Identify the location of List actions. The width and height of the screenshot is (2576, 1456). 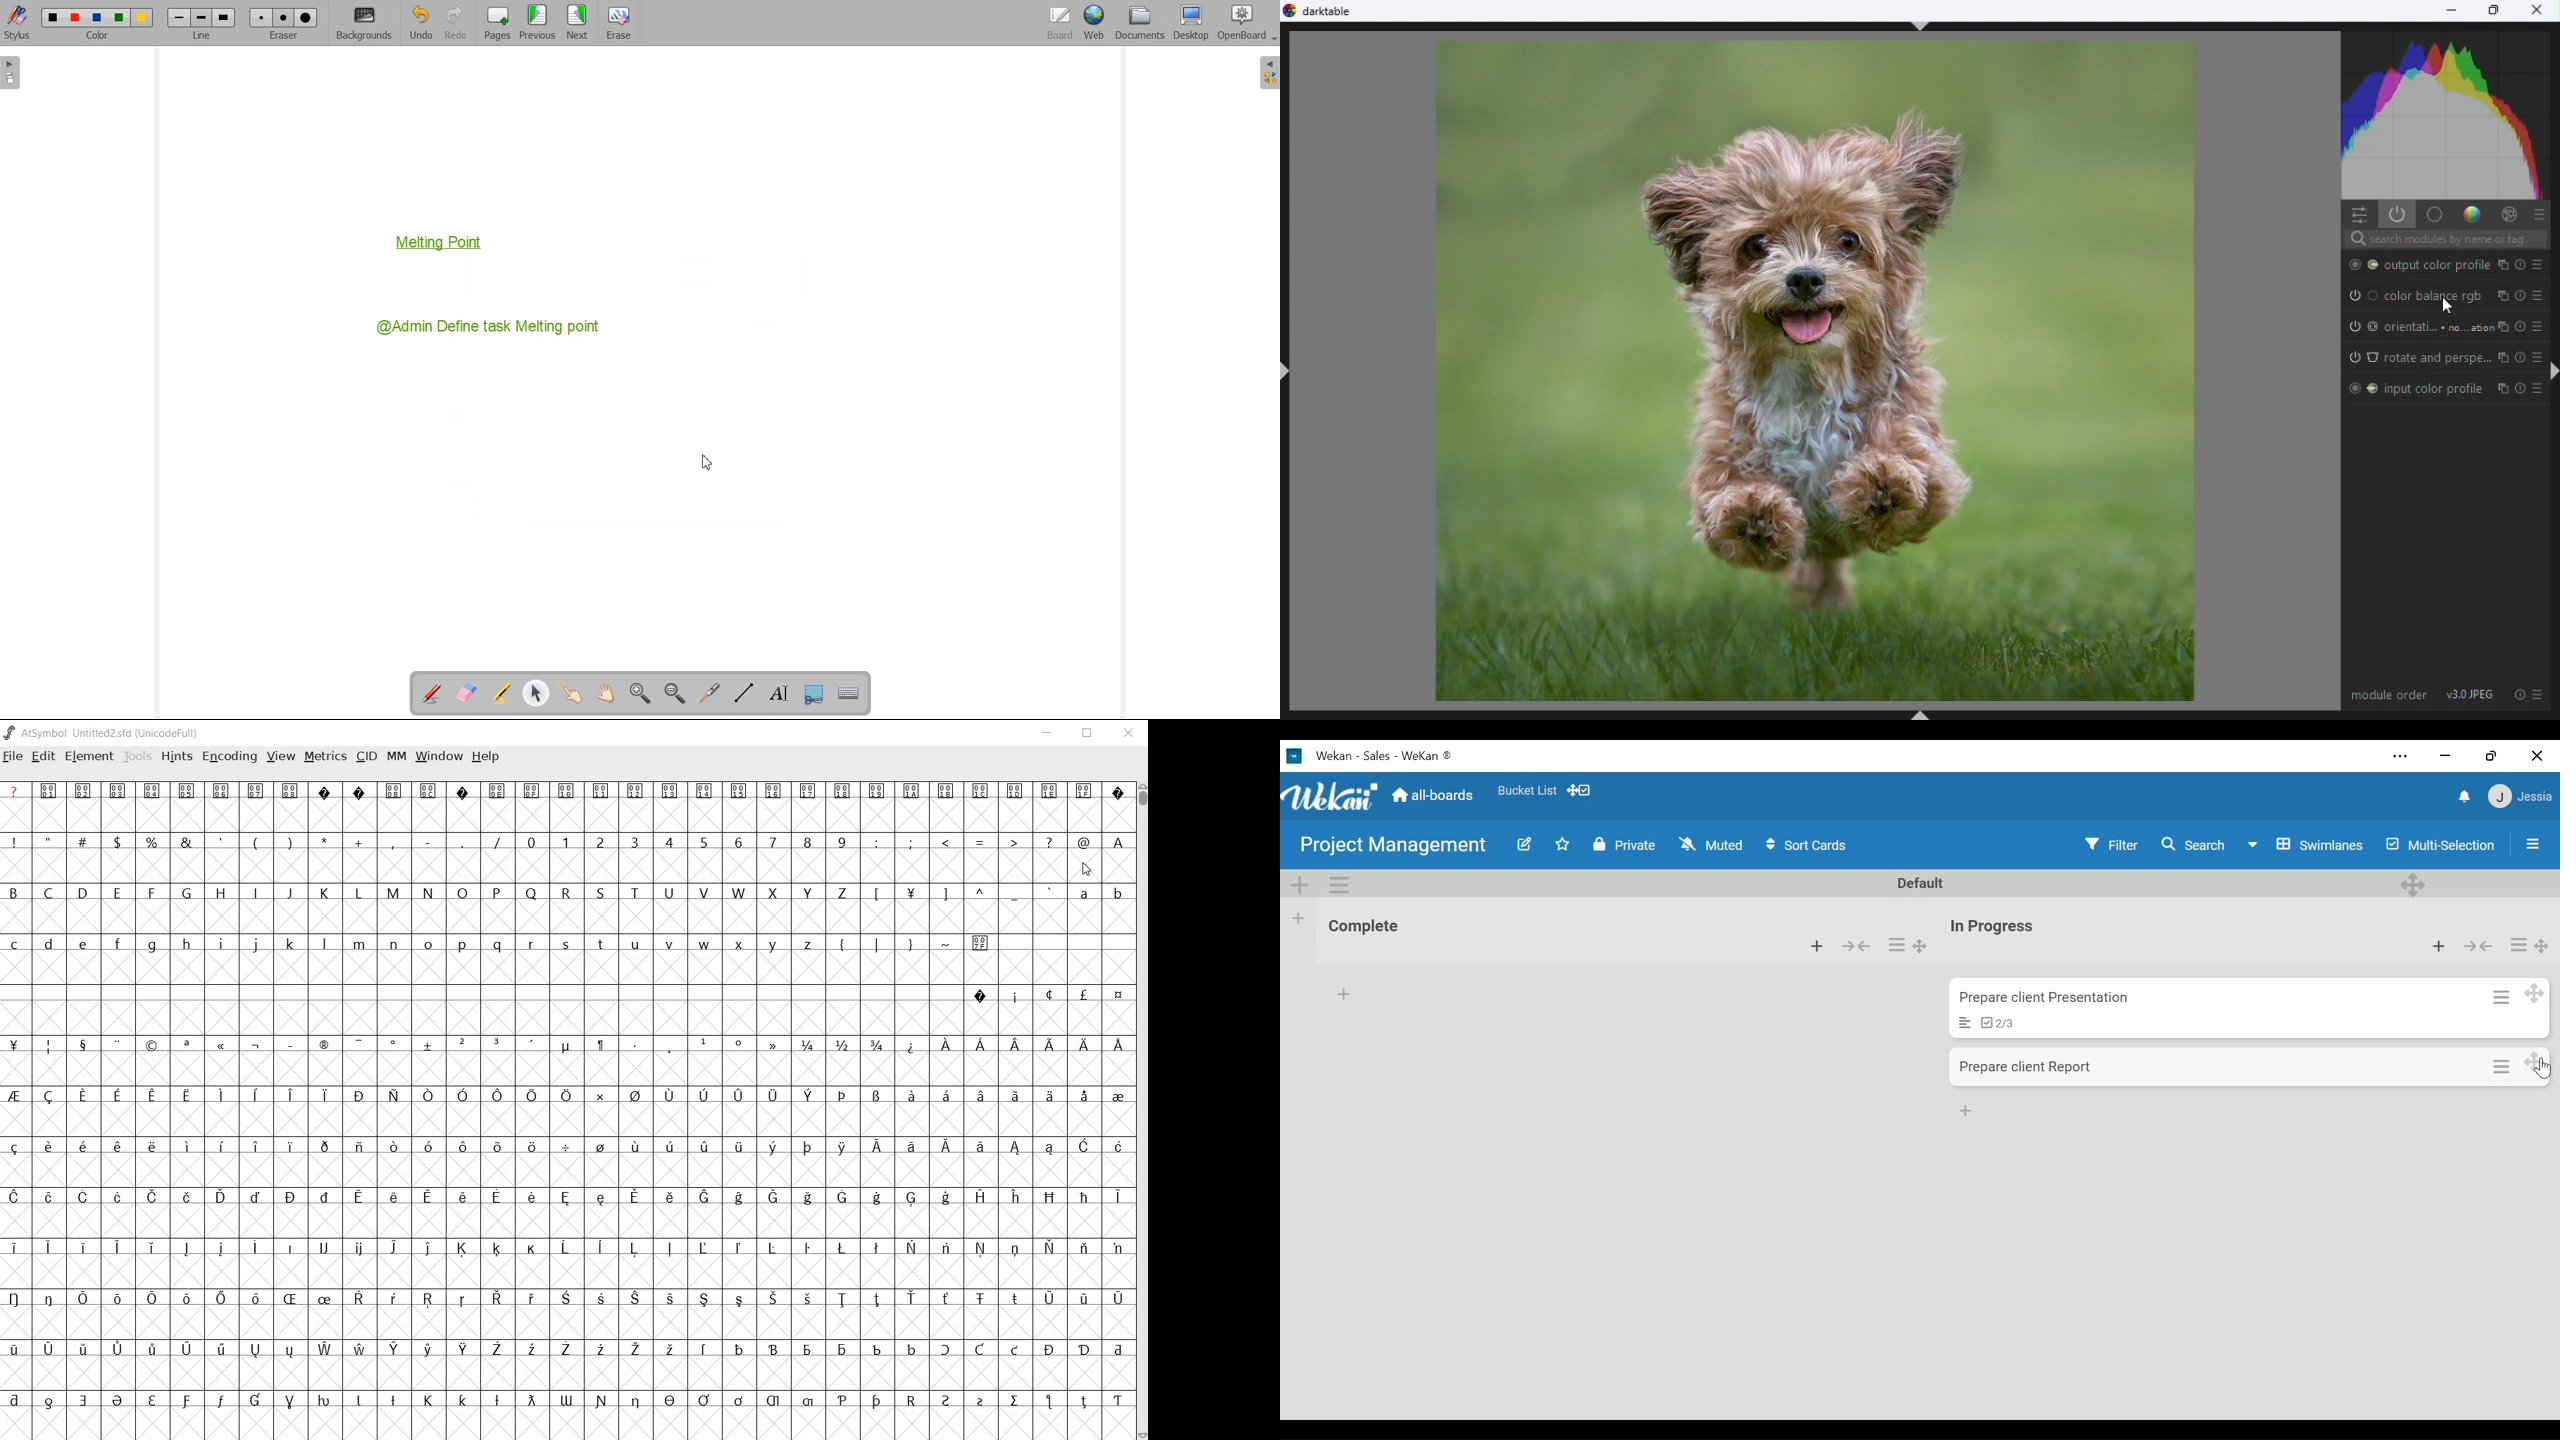
(1897, 946).